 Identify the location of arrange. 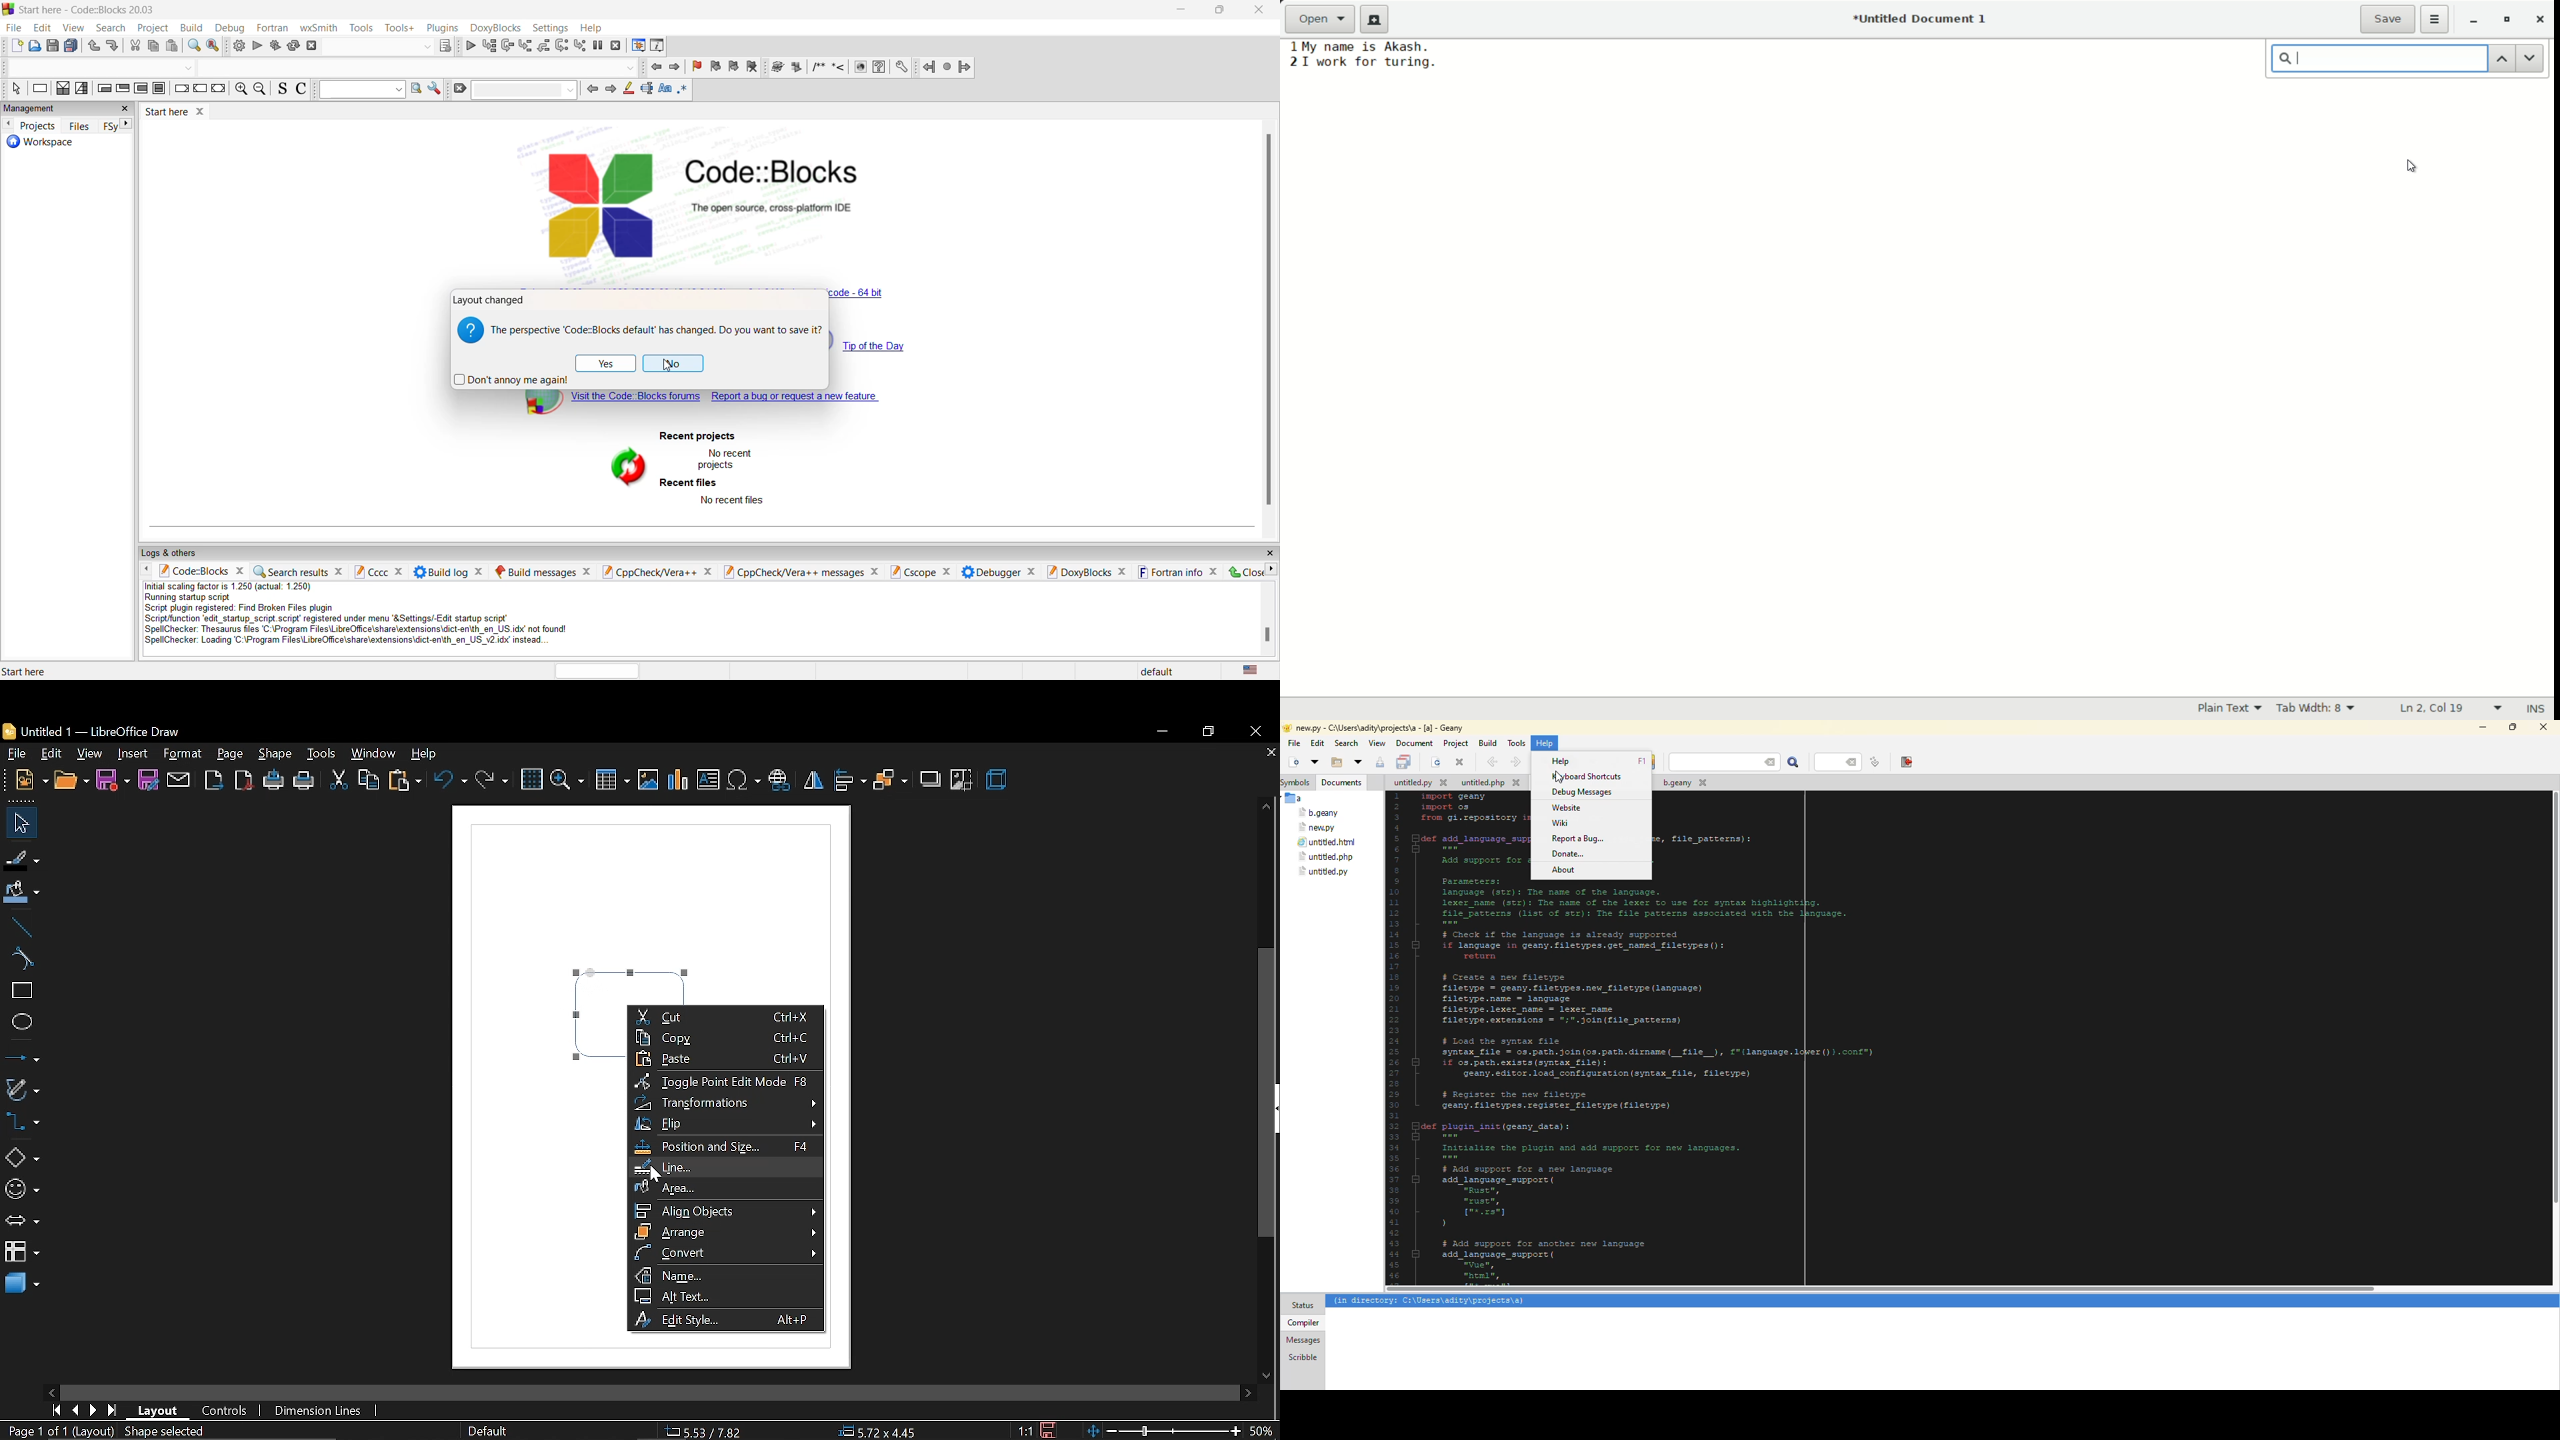
(727, 1232).